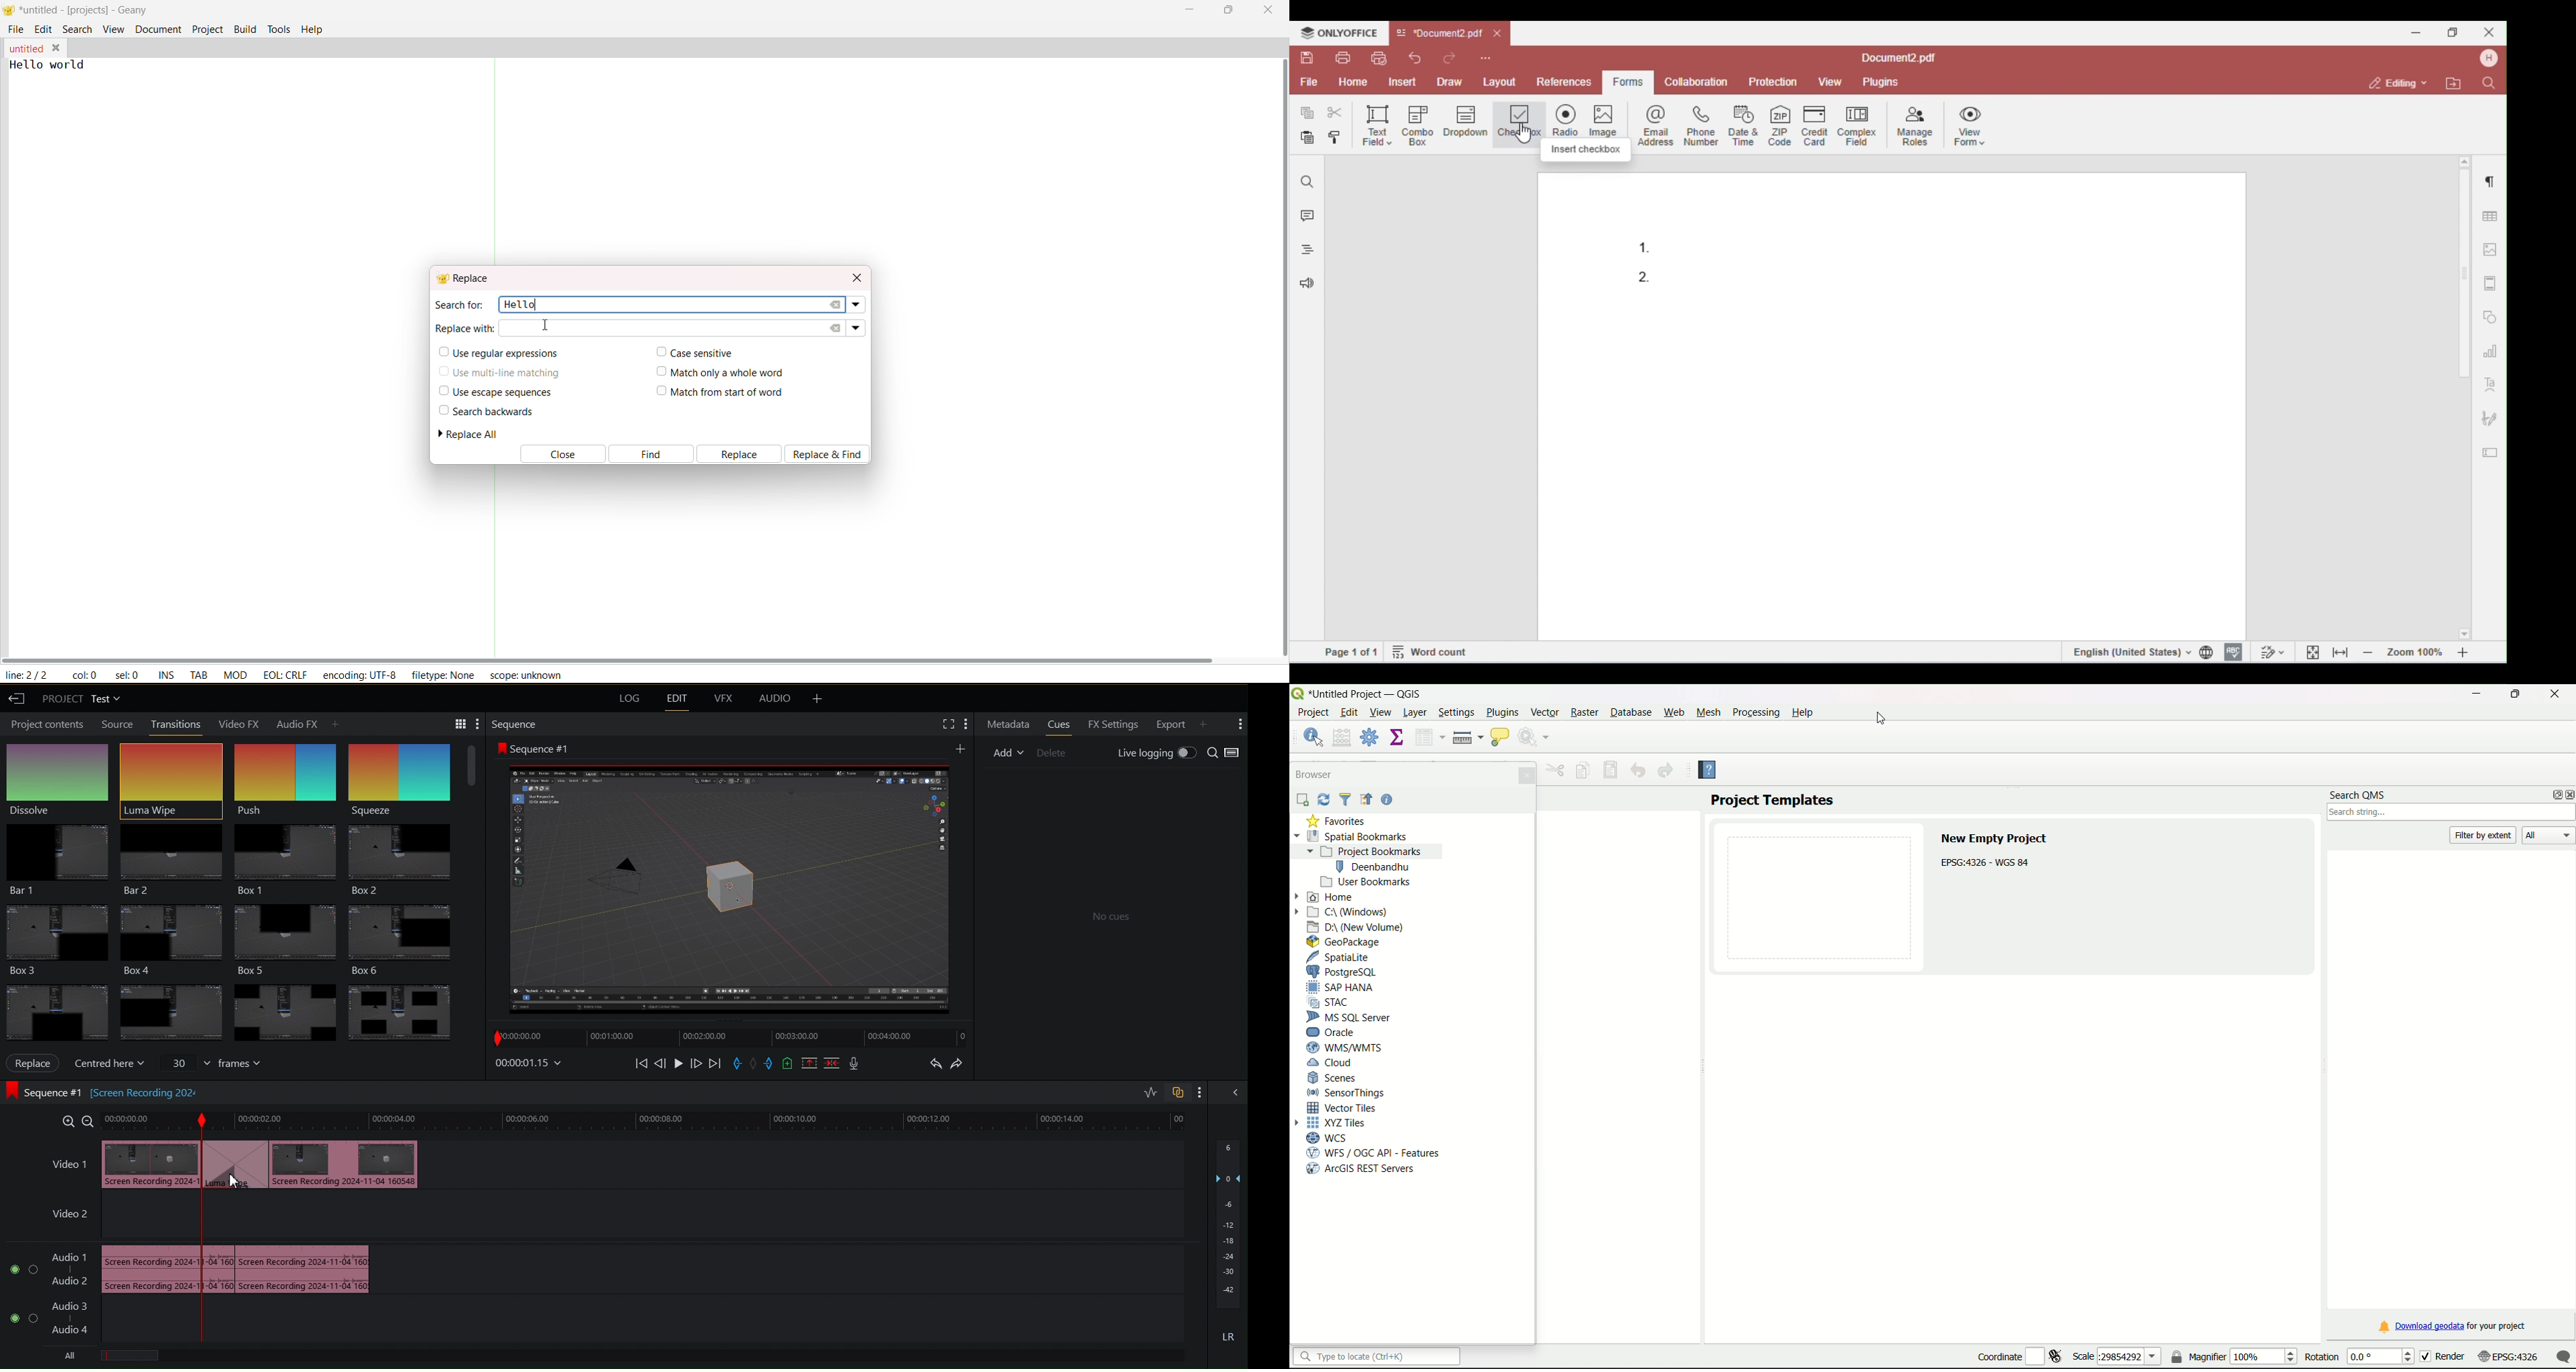 The image size is (2576, 1372). I want to click on Video 2, so click(70, 1217).